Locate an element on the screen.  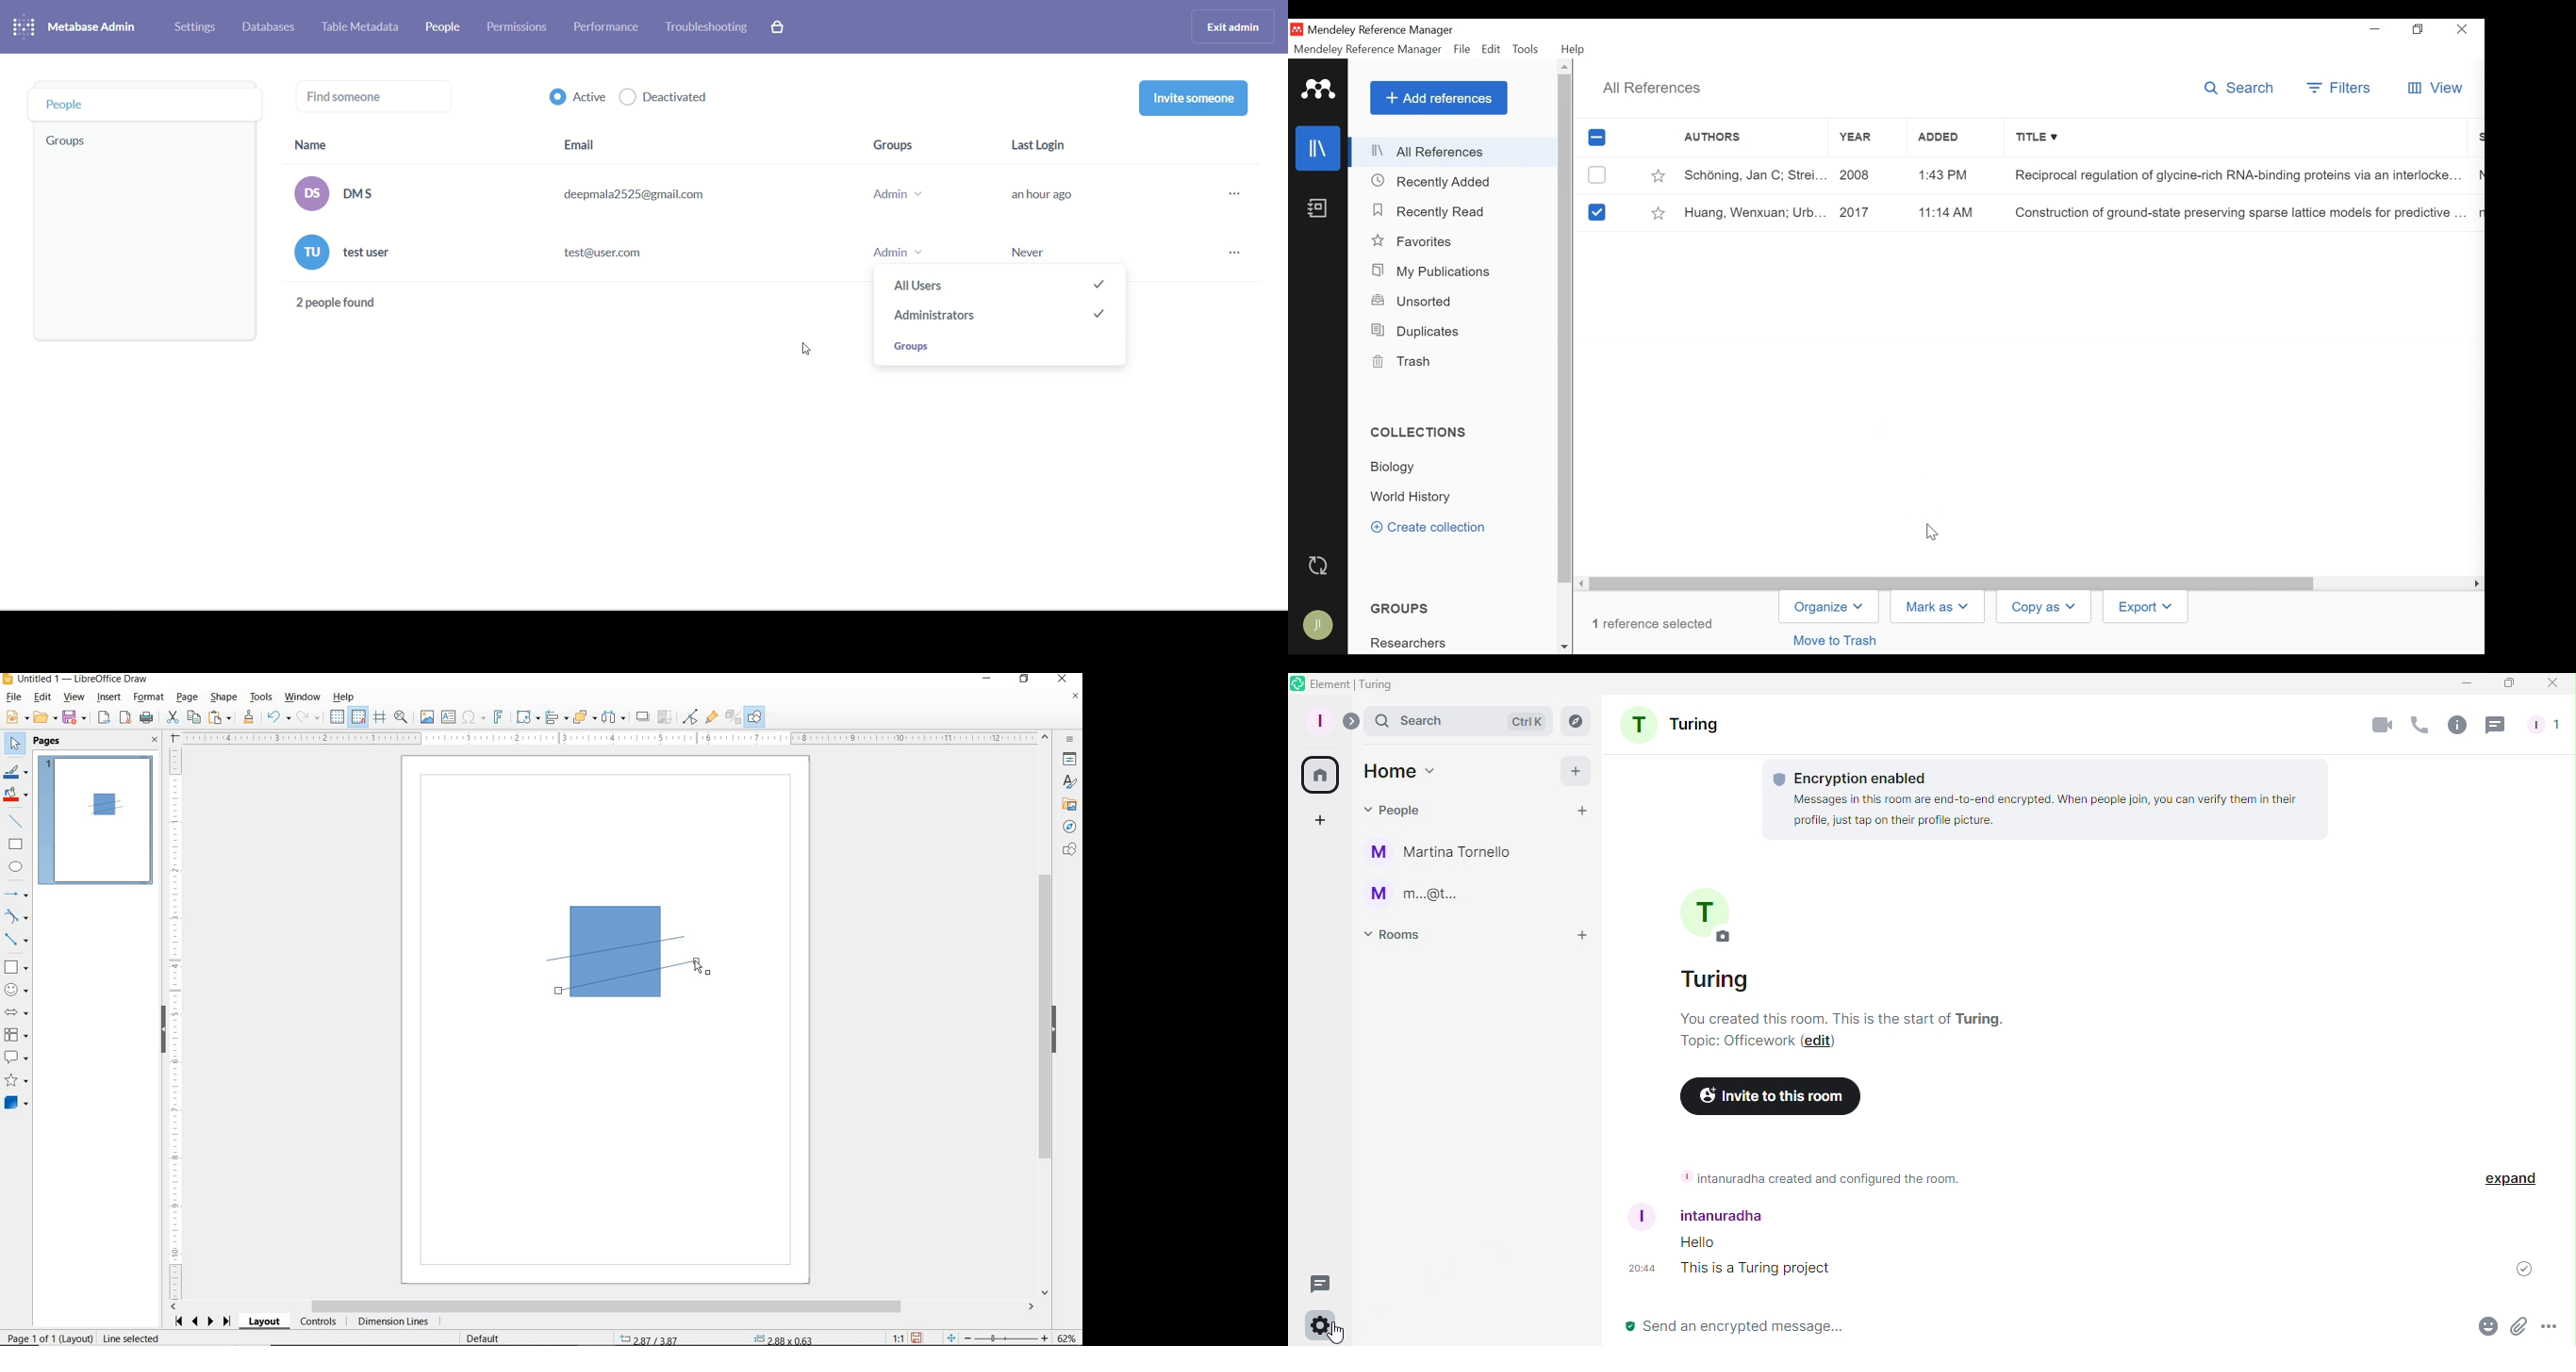
Schoning, Jan C; Strei... is located at coordinates (1755, 176).